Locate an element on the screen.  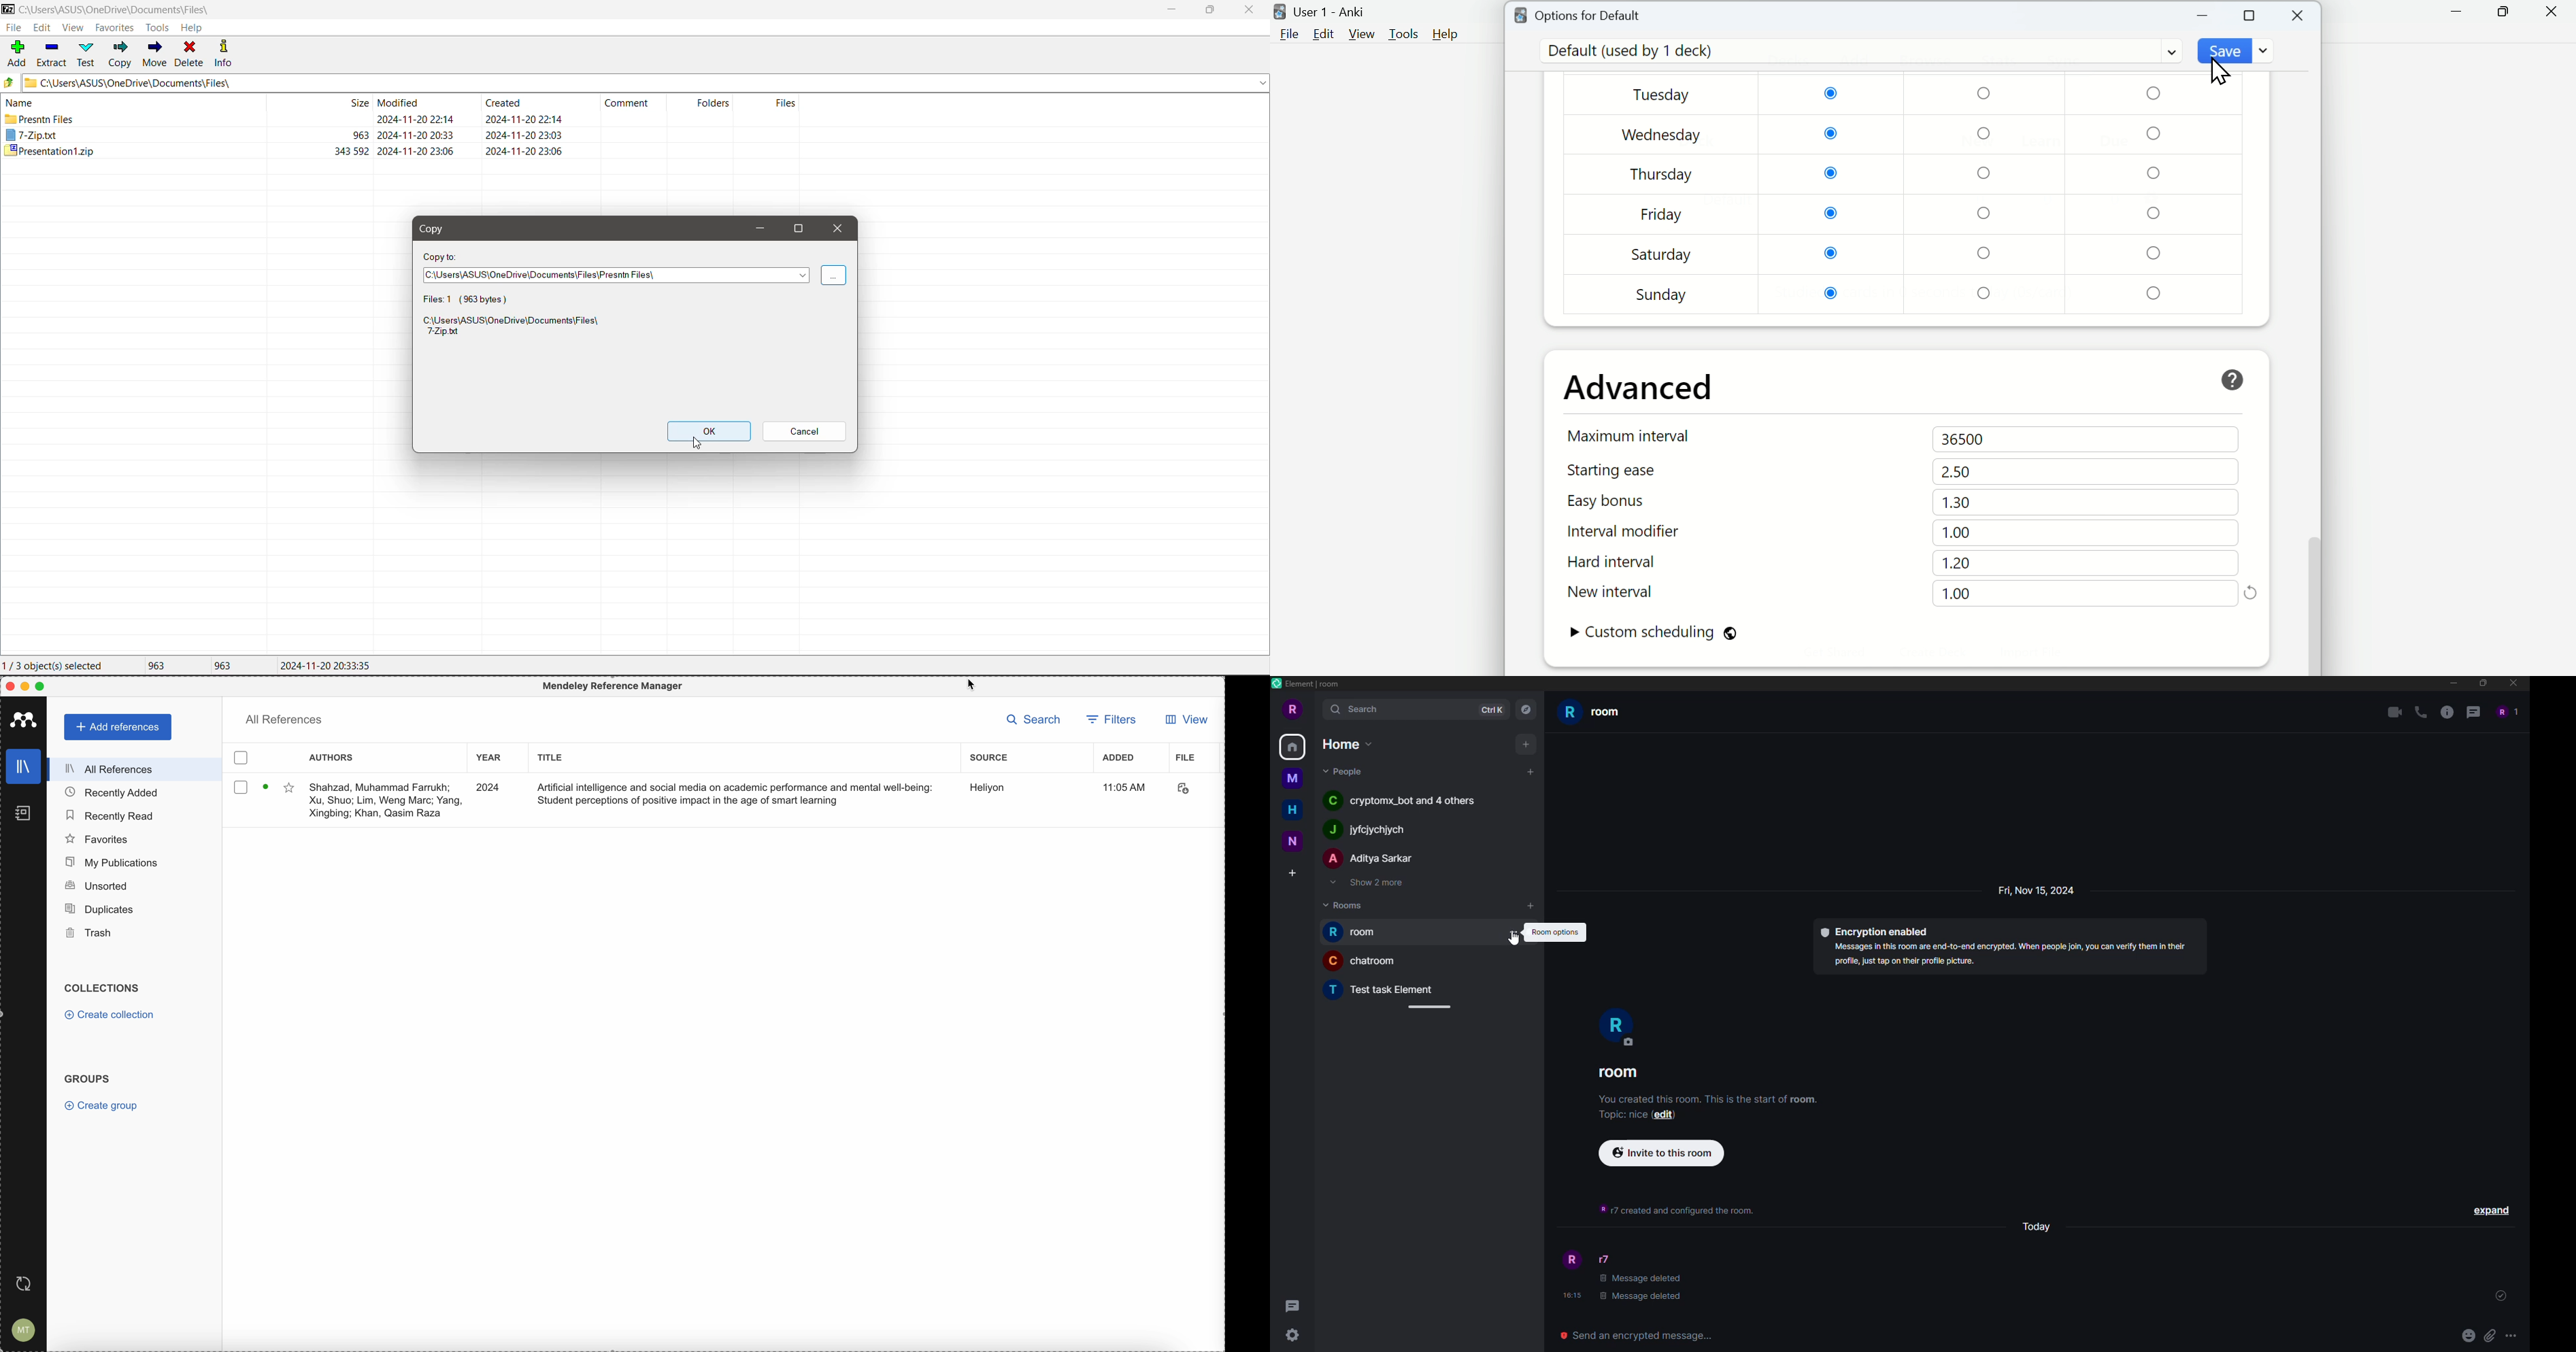
Fri, Nov 15, 2024 is located at coordinates (2032, 891).